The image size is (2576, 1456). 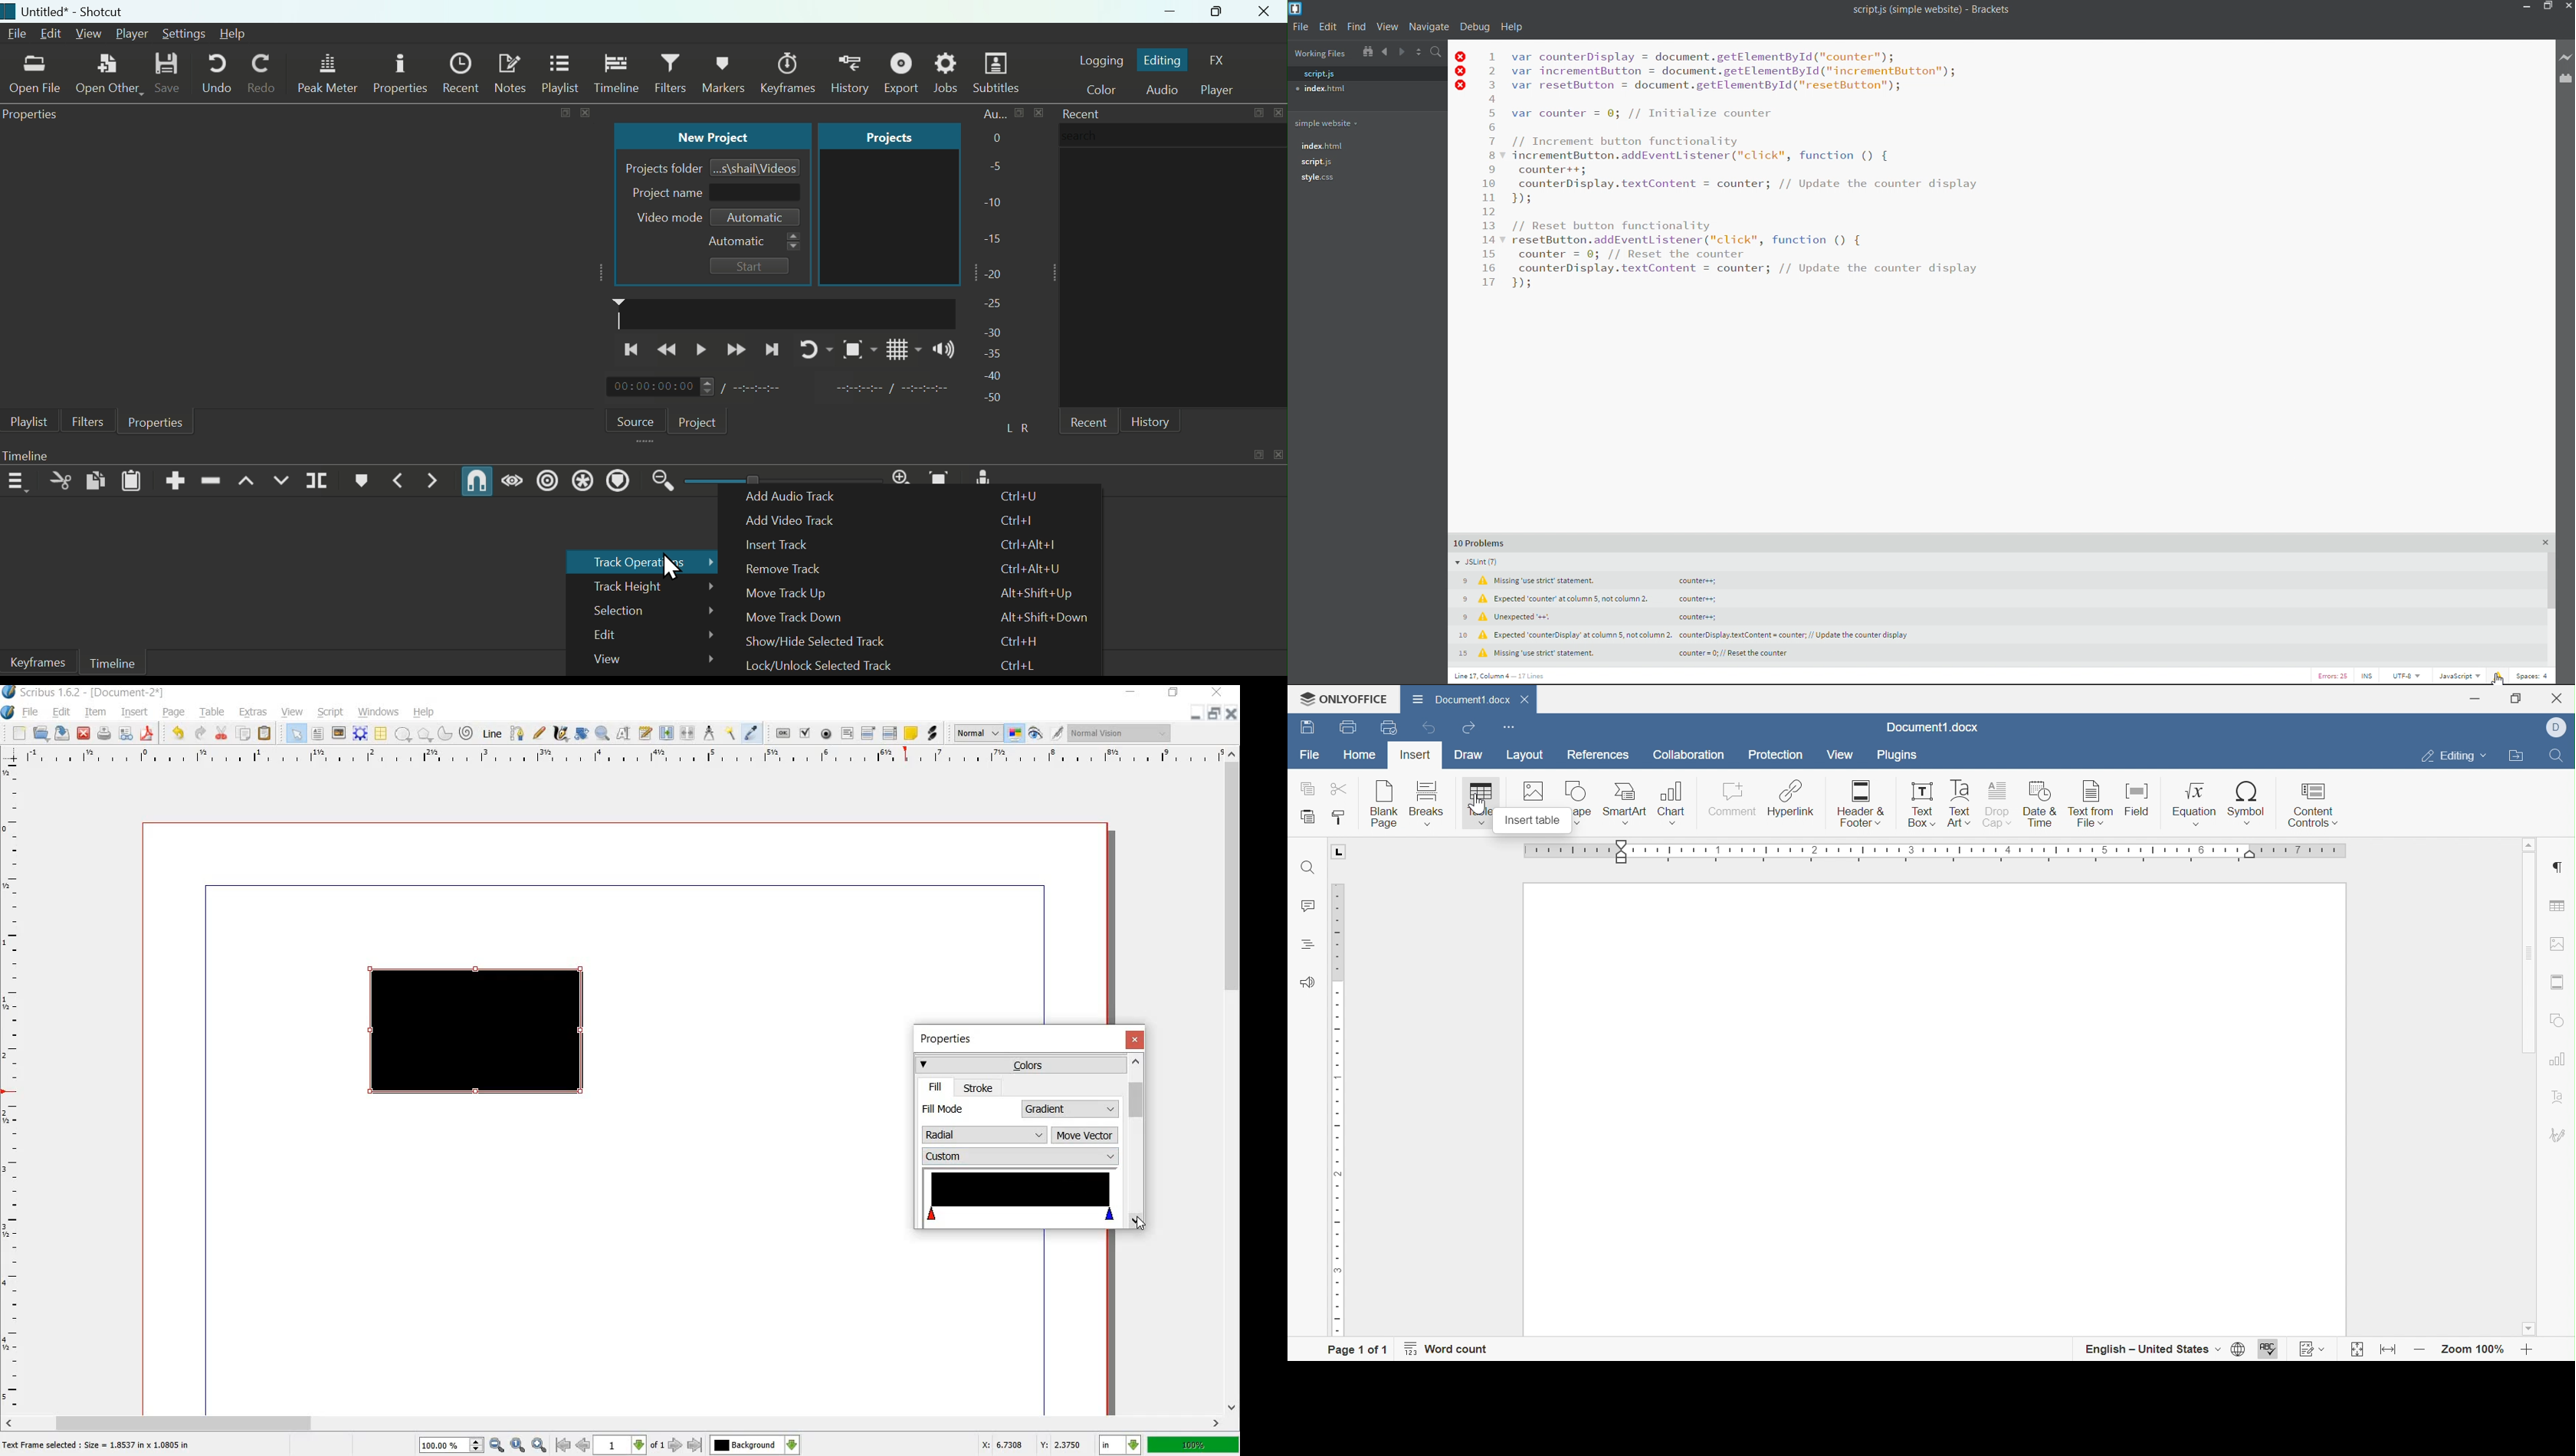 I want to click on search, so click(x=1437, y=52).